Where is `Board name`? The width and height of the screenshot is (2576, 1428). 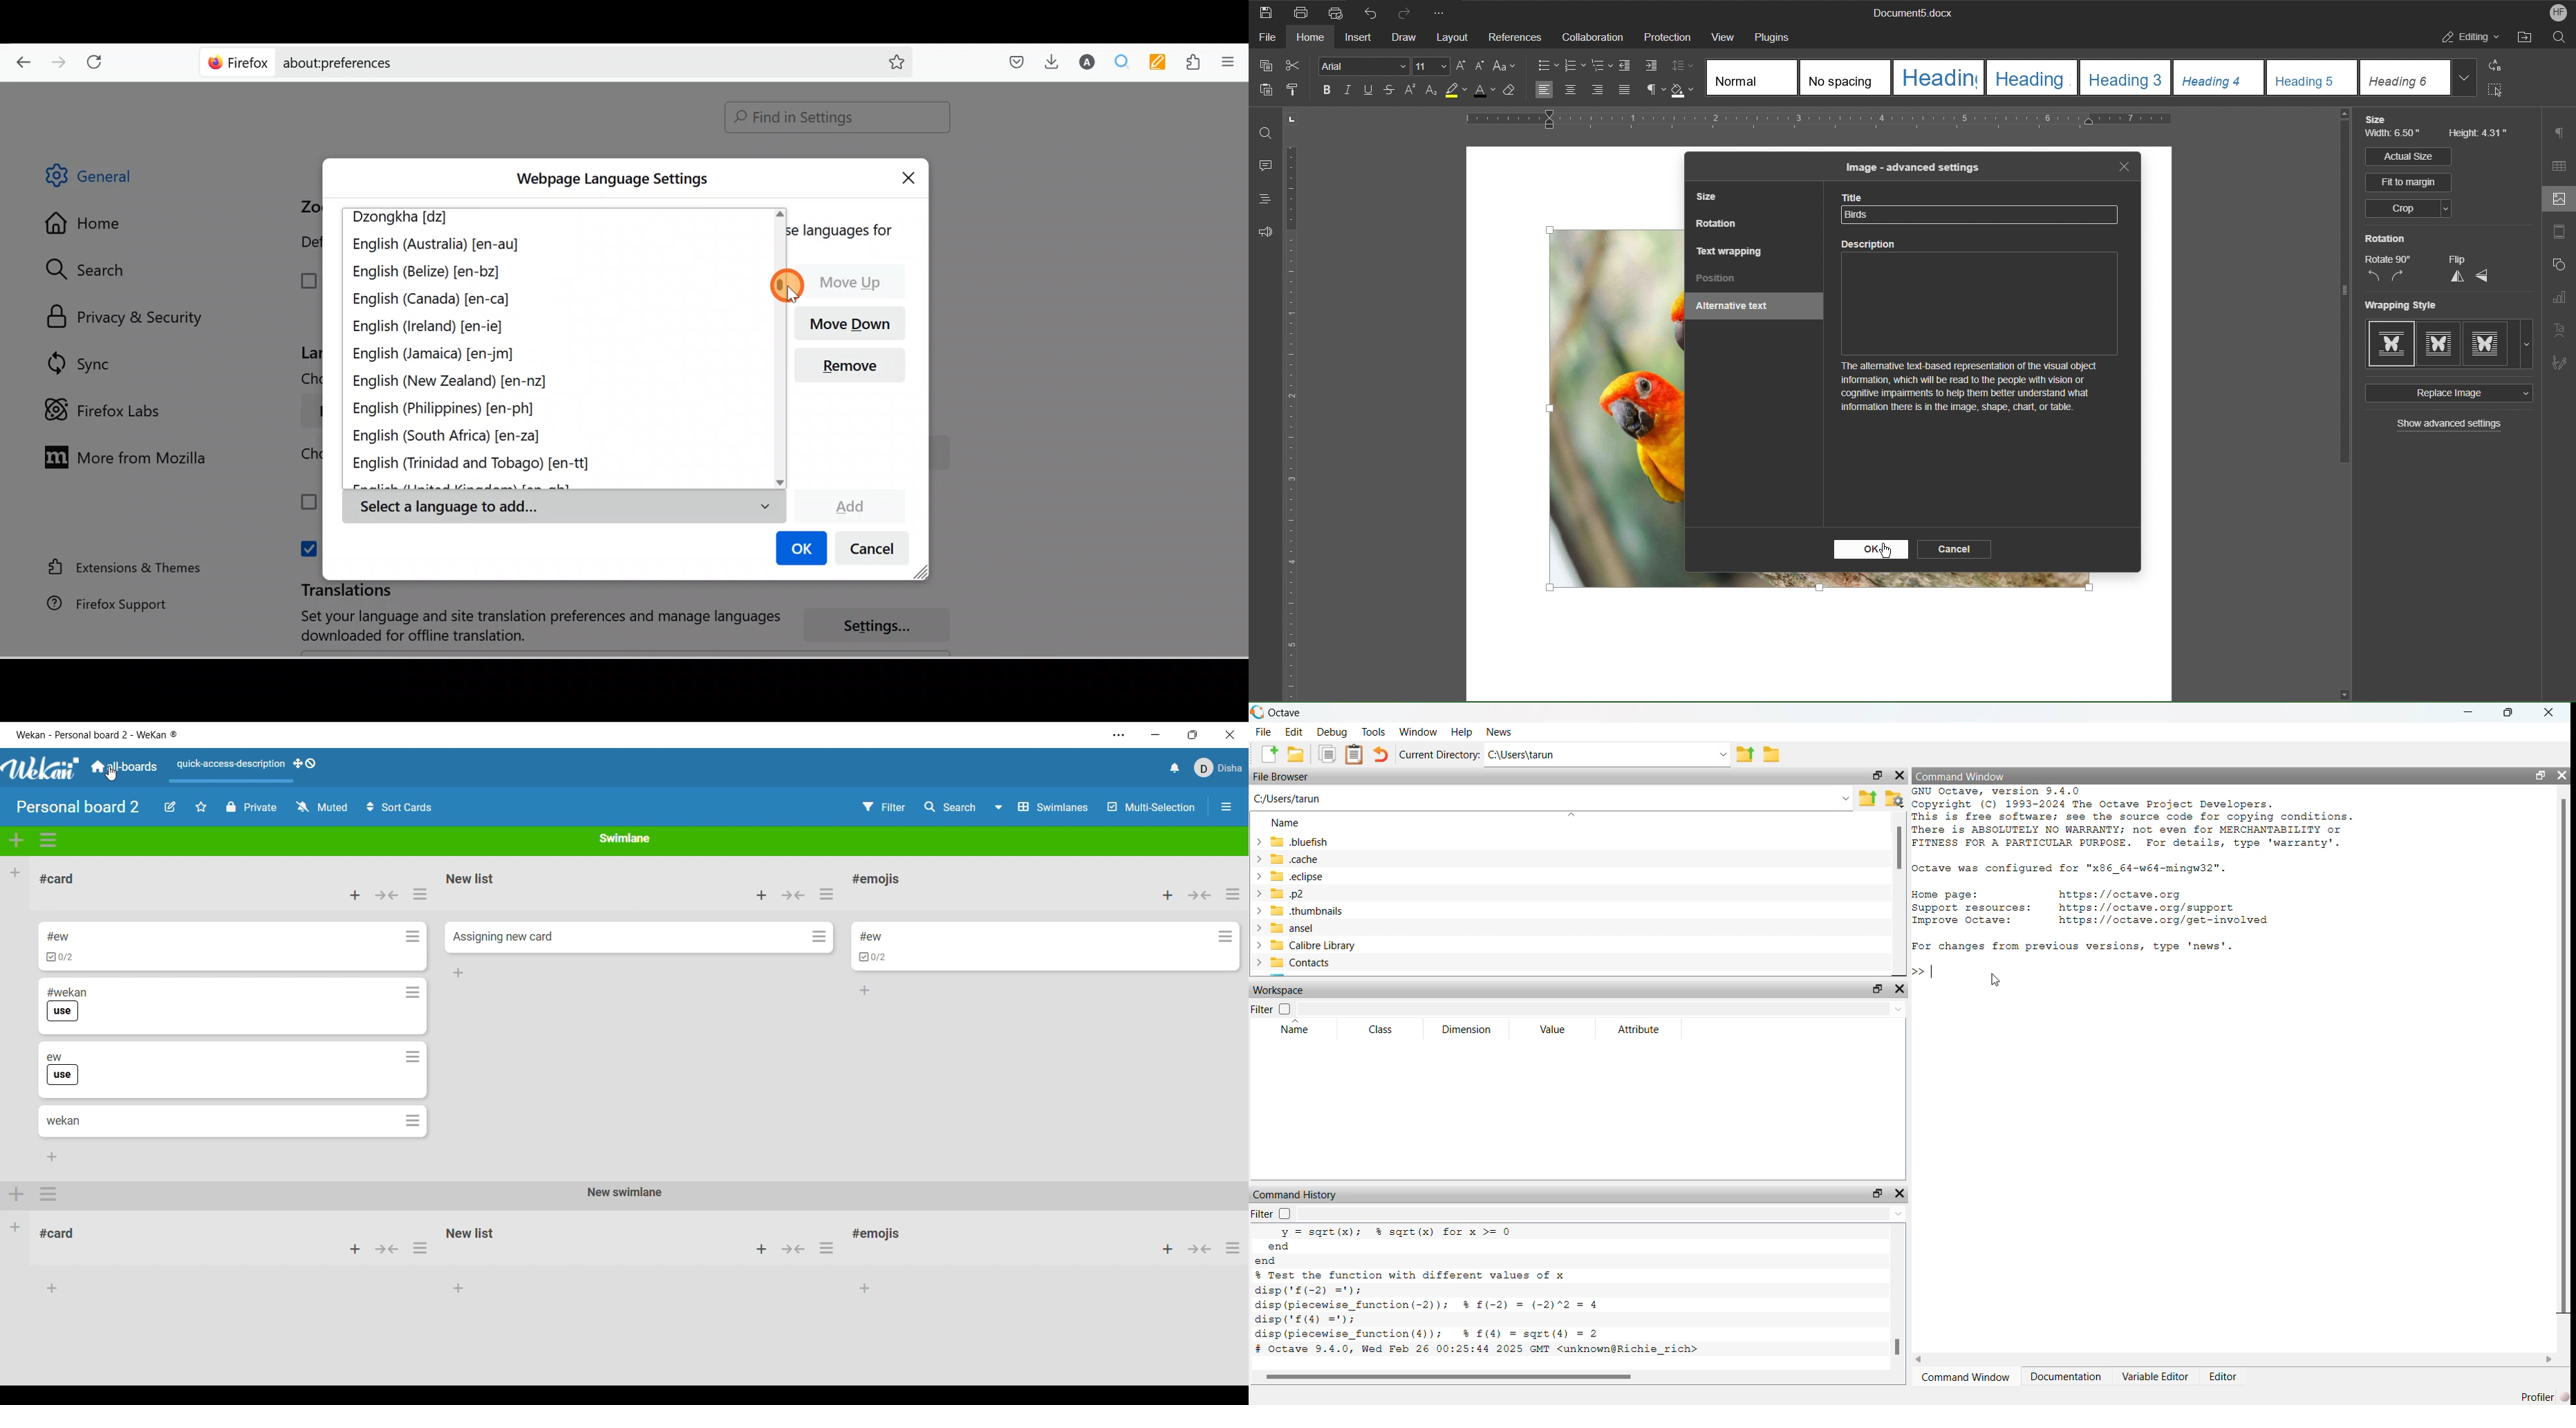
Board name is located at coordinates (78, 807).